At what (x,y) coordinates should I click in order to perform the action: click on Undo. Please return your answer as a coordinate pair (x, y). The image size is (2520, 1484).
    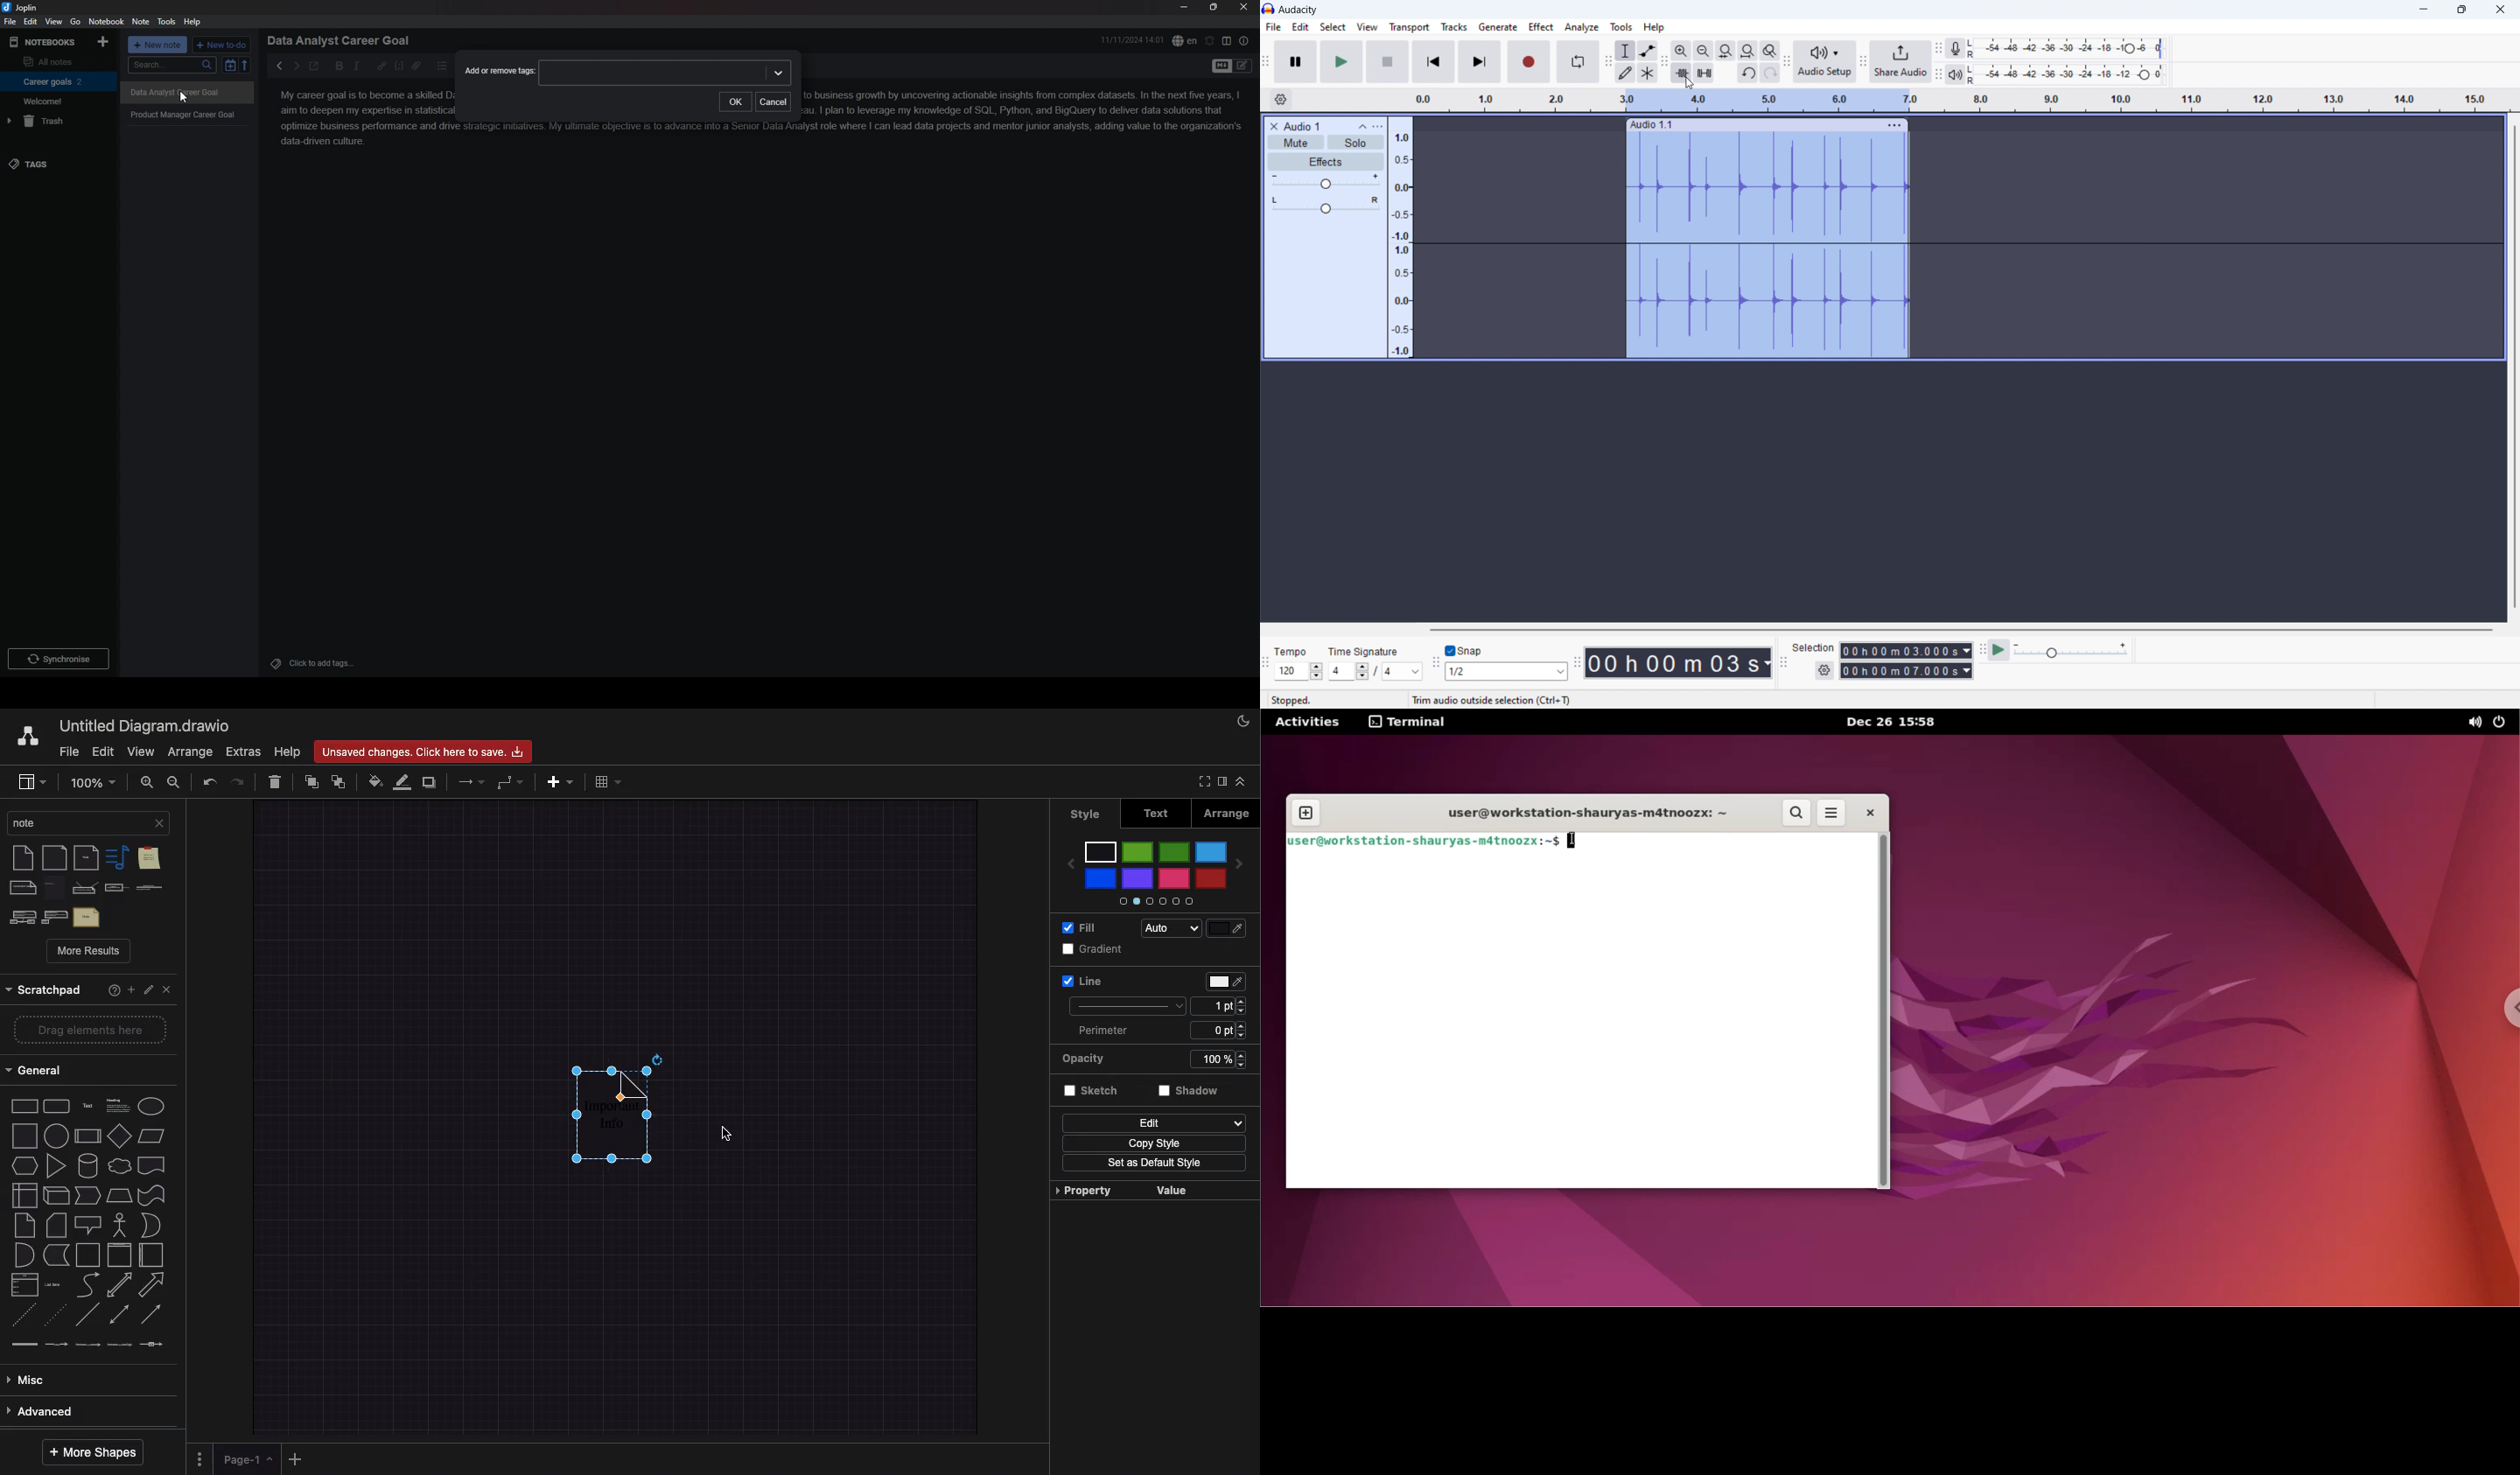
    Looking at the image, I should click on (210, 780).